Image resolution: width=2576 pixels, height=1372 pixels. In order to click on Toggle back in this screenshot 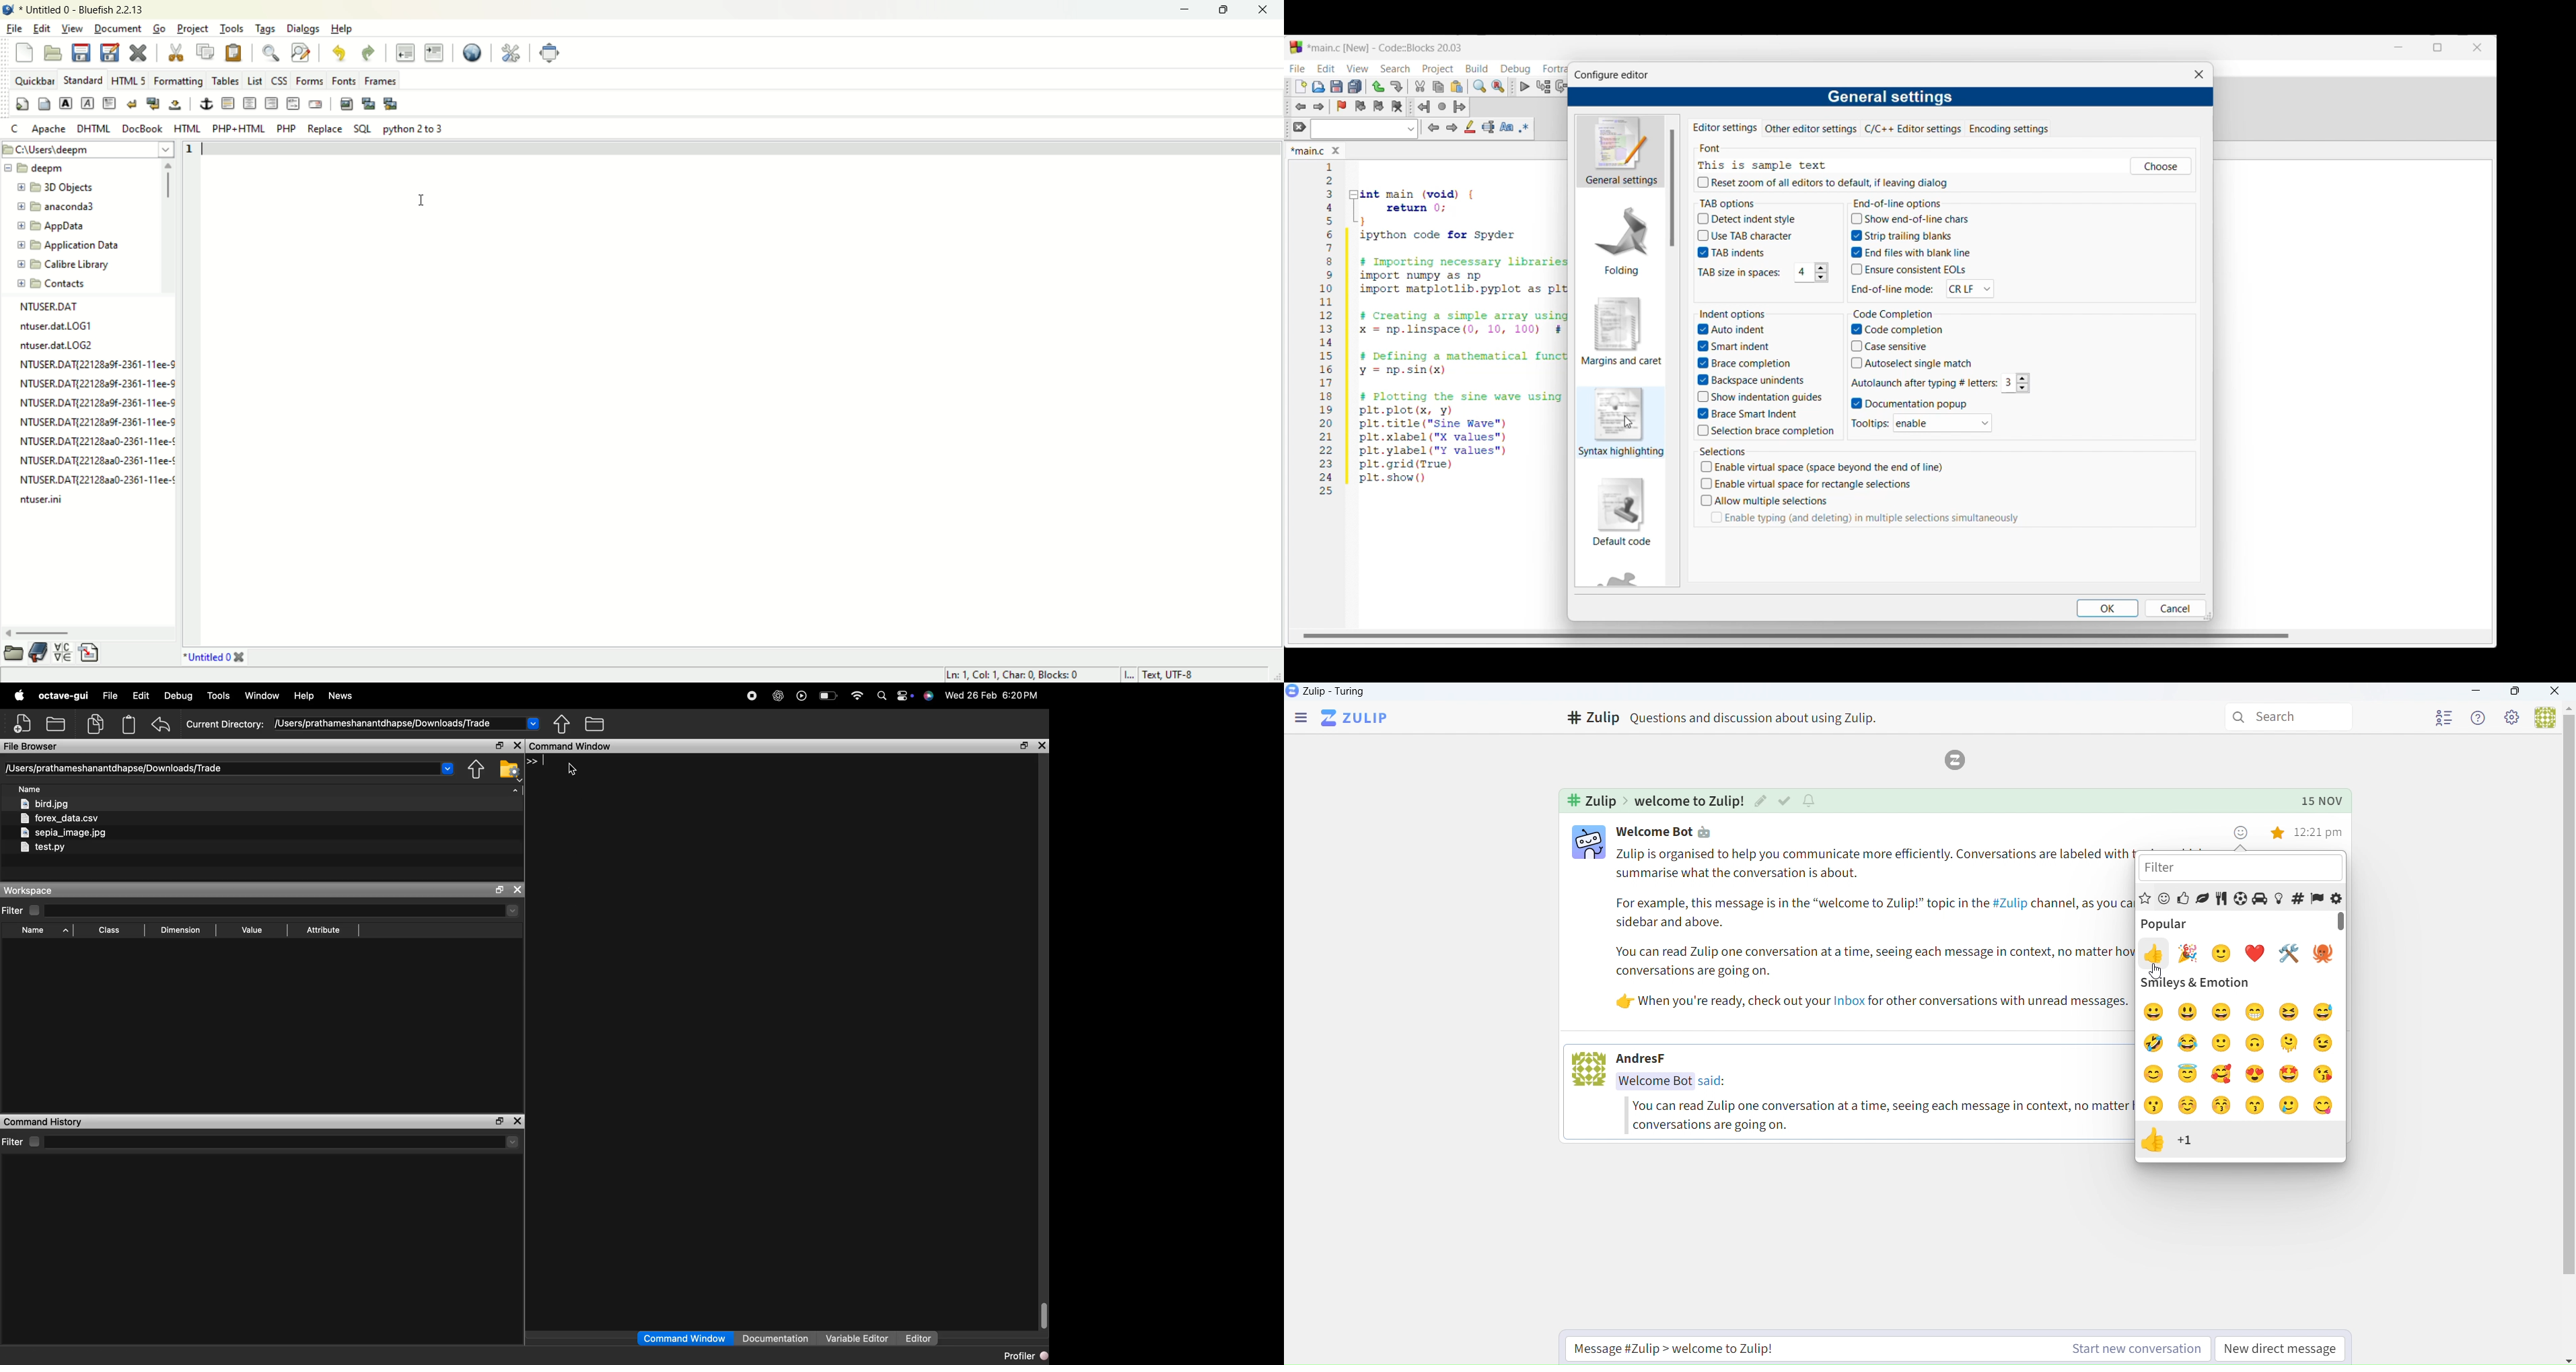, I will do `click(1300, 107)`.